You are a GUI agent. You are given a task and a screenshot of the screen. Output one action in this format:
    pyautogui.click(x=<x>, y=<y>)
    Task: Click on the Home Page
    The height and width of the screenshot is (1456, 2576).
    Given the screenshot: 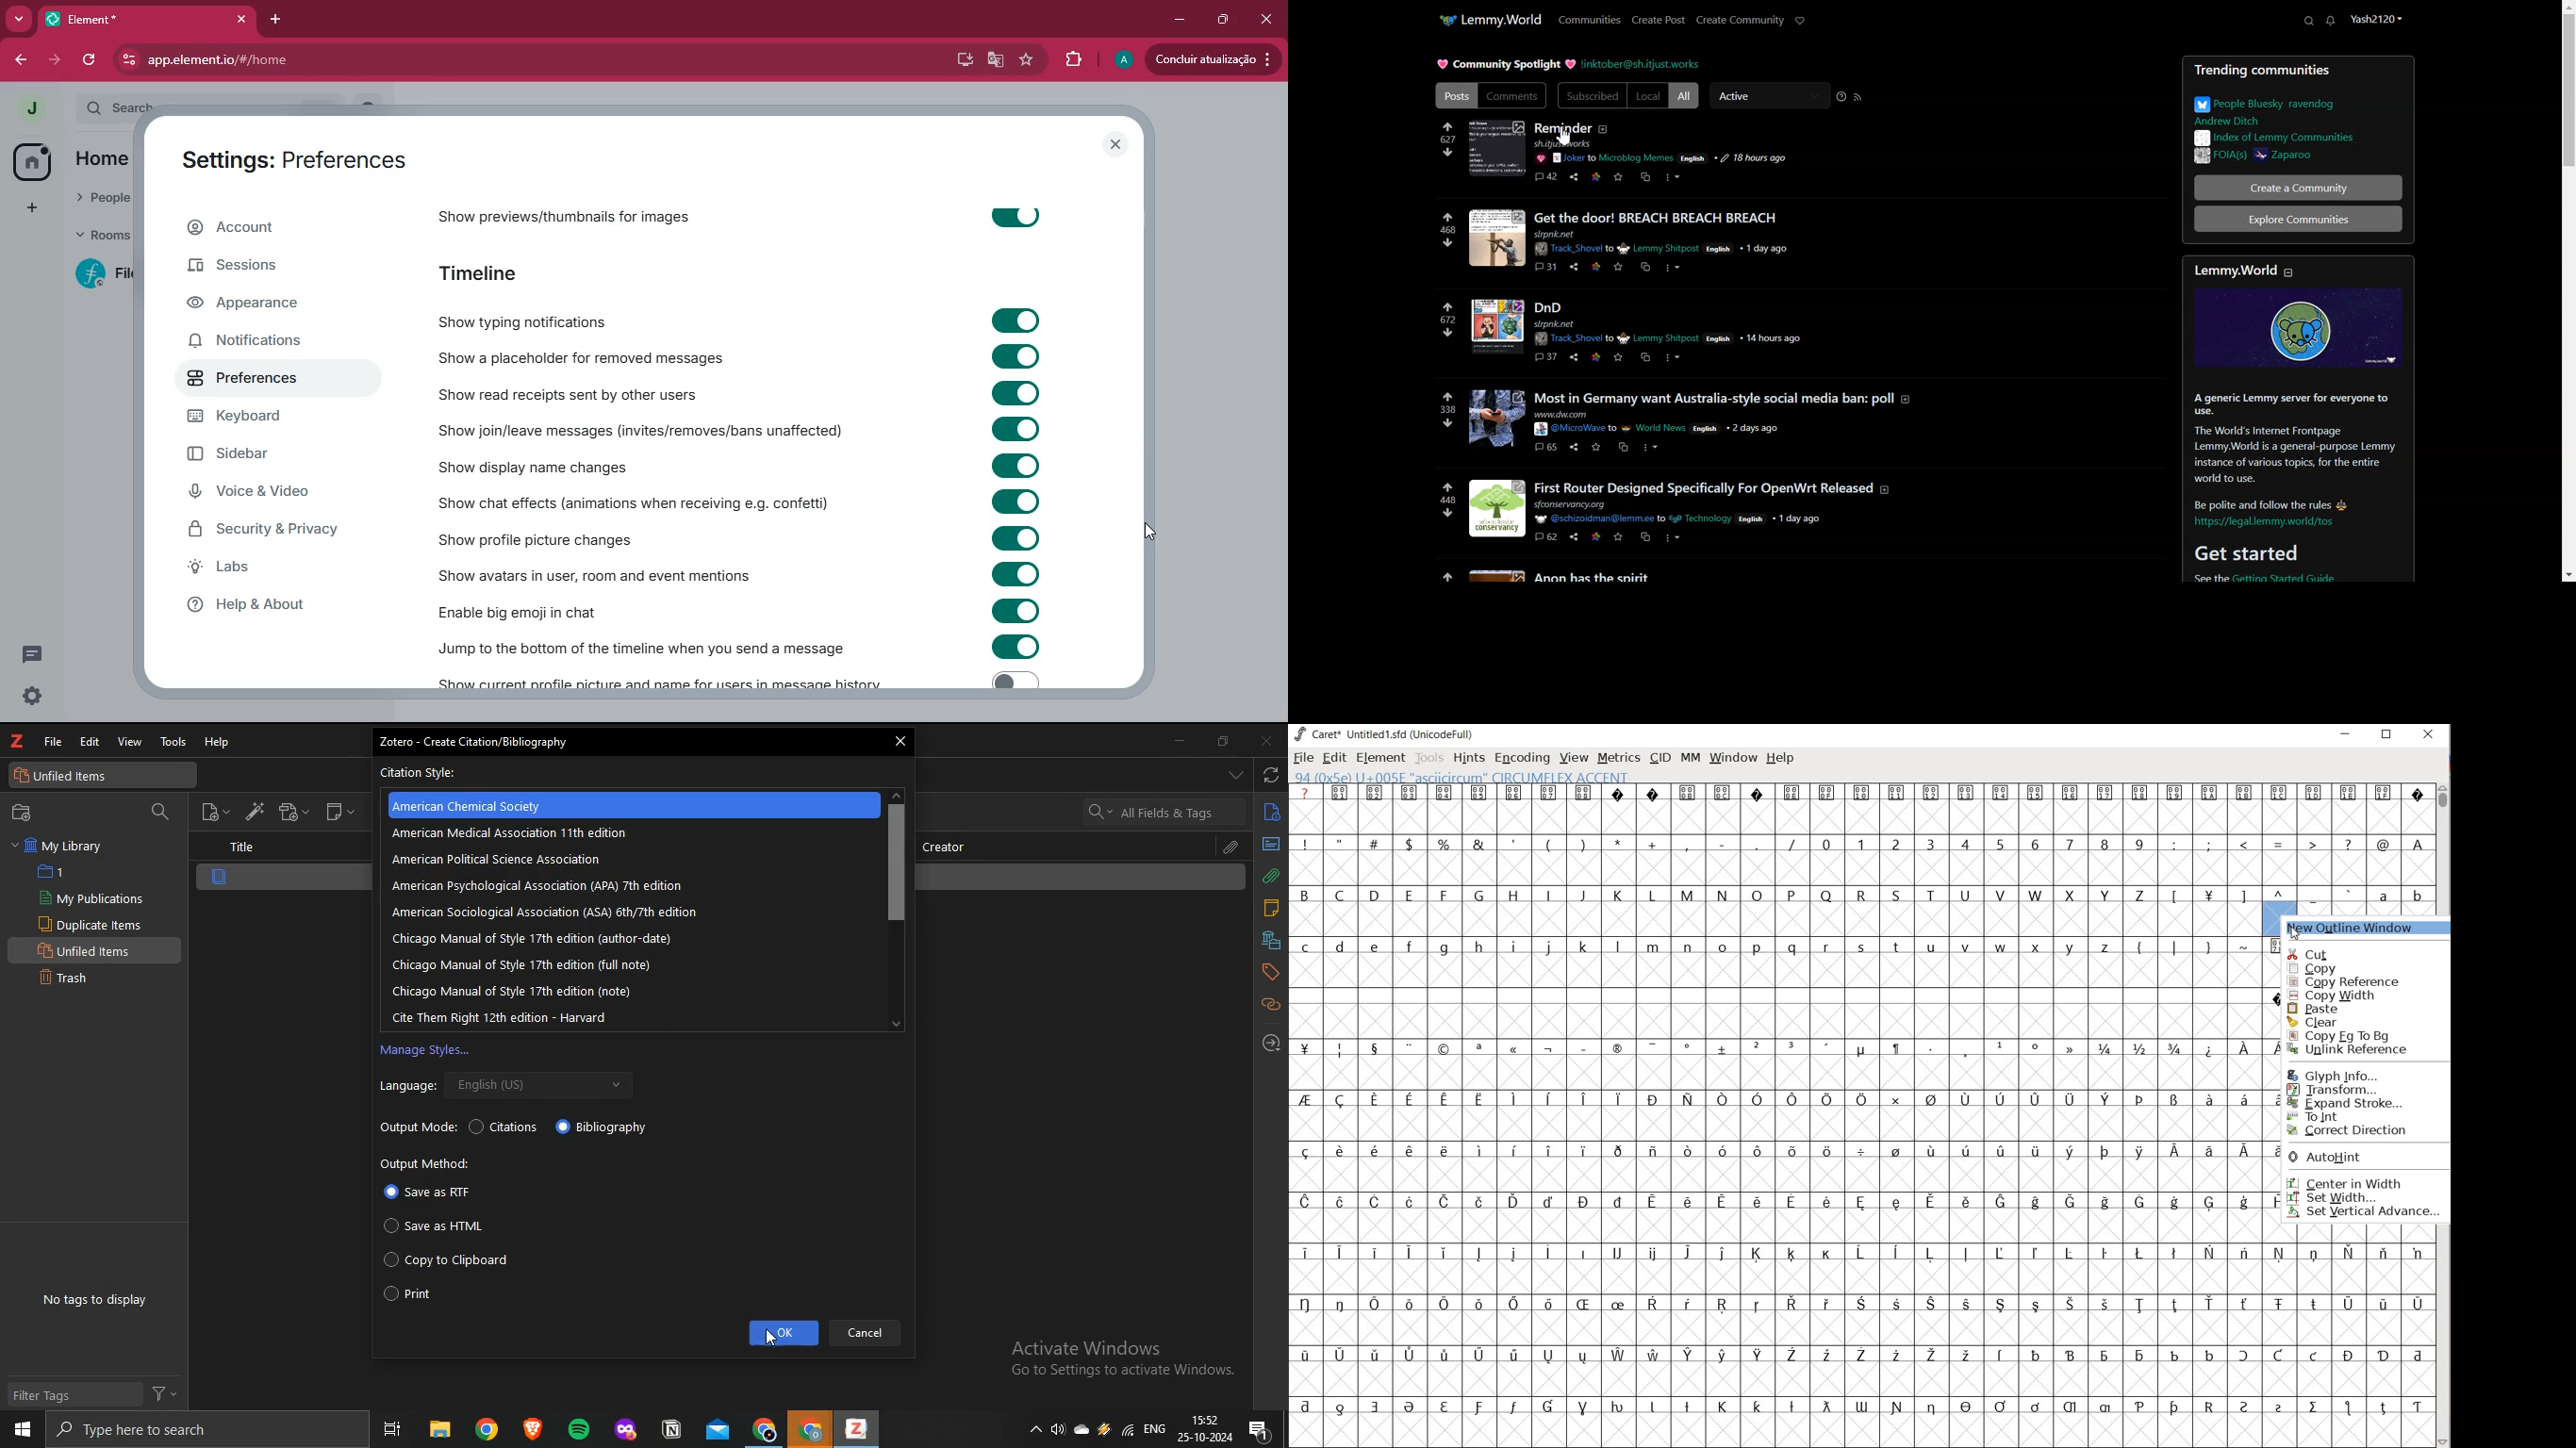 What is the action you would take?
    pyautogui.click(x=1490, y=19)
    